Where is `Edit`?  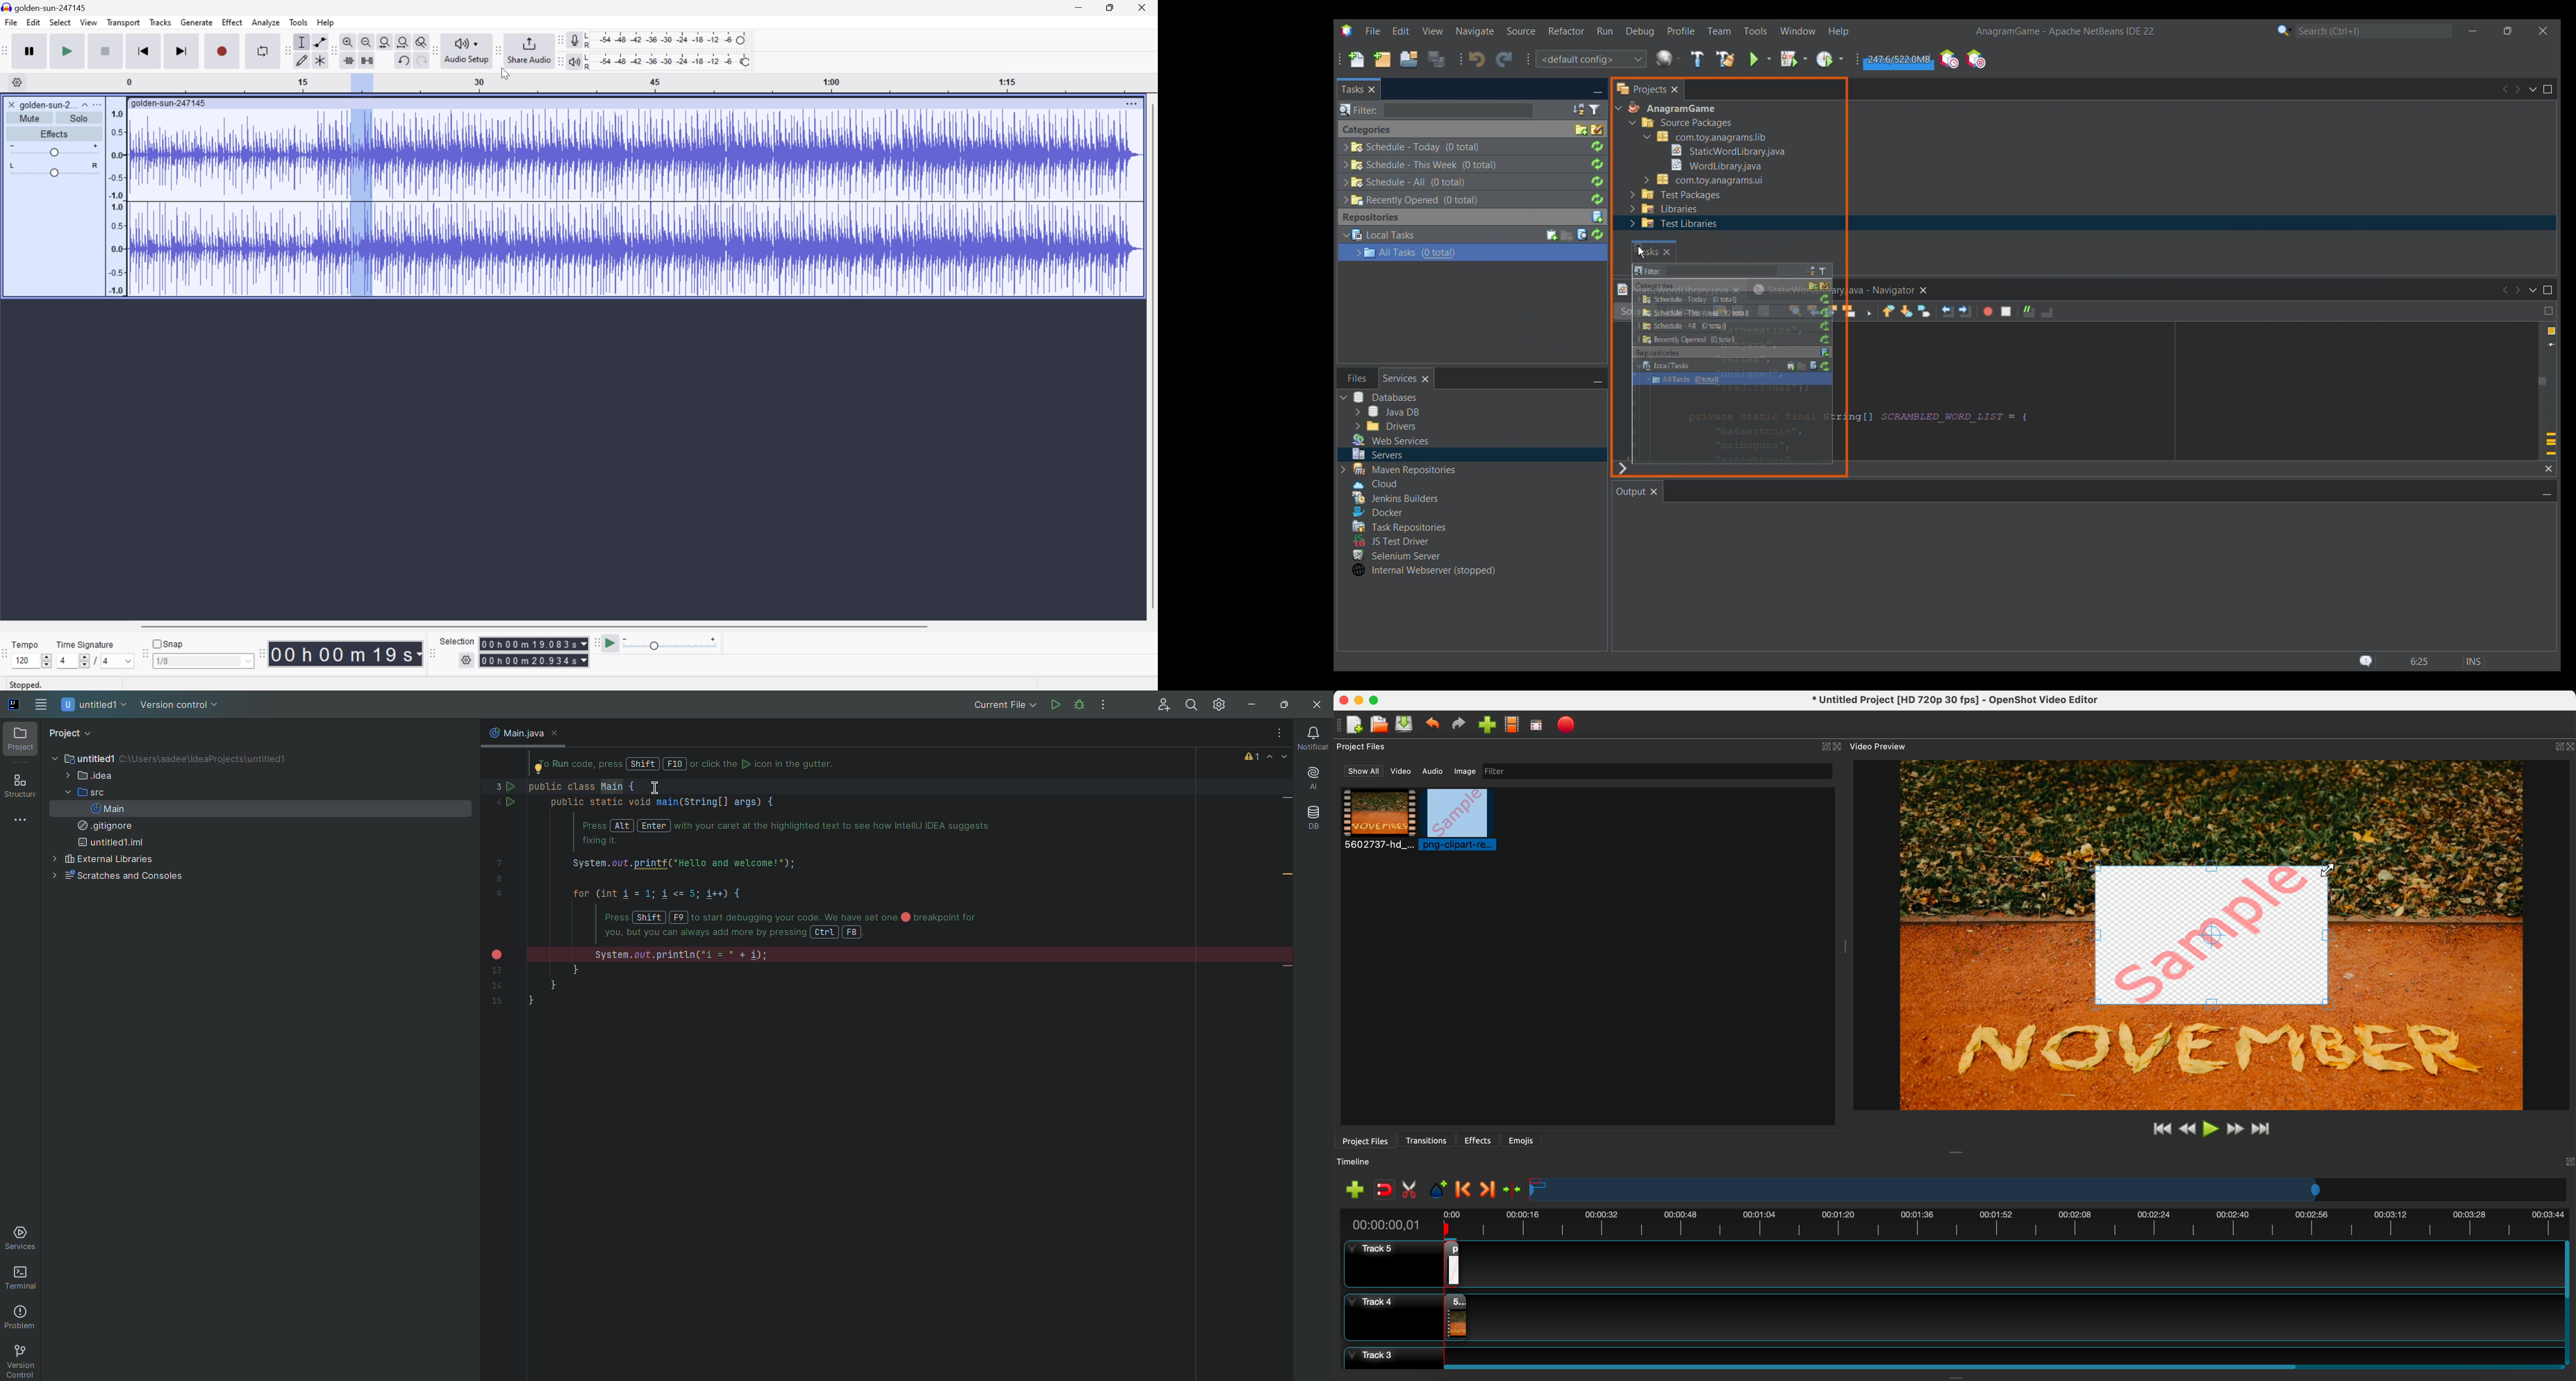 Edit is located at coordinates (34, 23).